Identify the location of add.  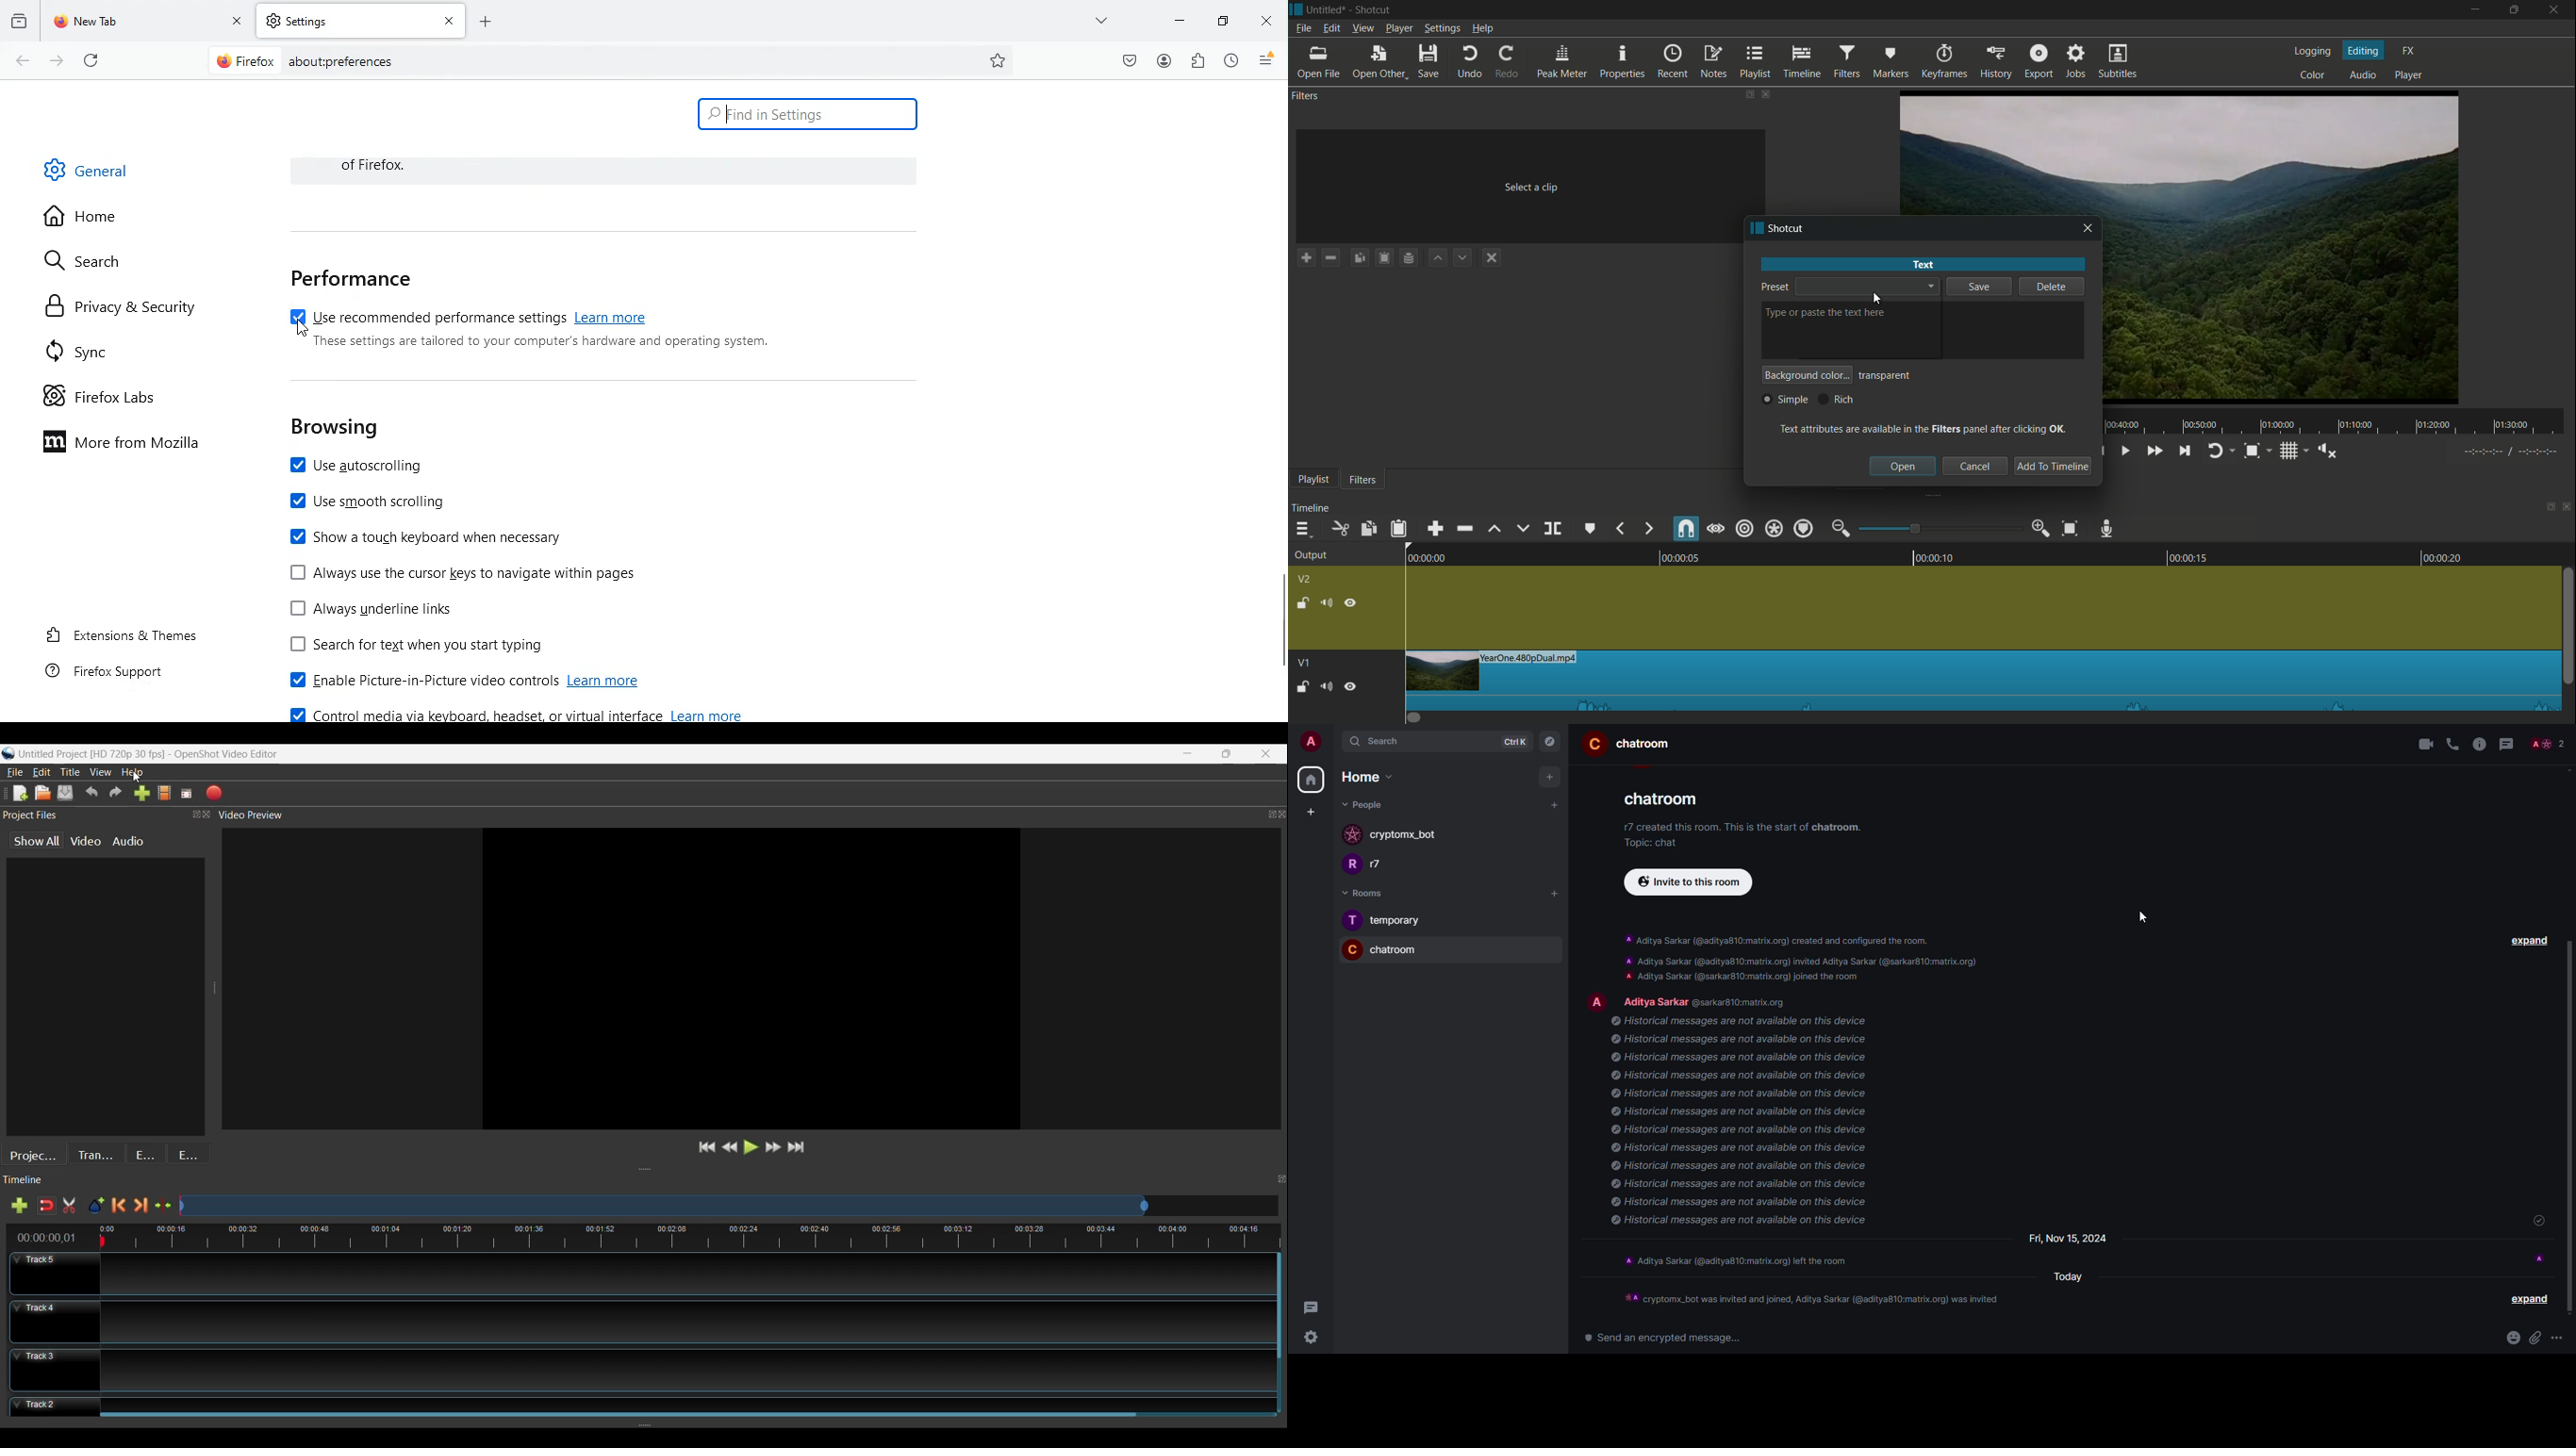
(1556, 804).